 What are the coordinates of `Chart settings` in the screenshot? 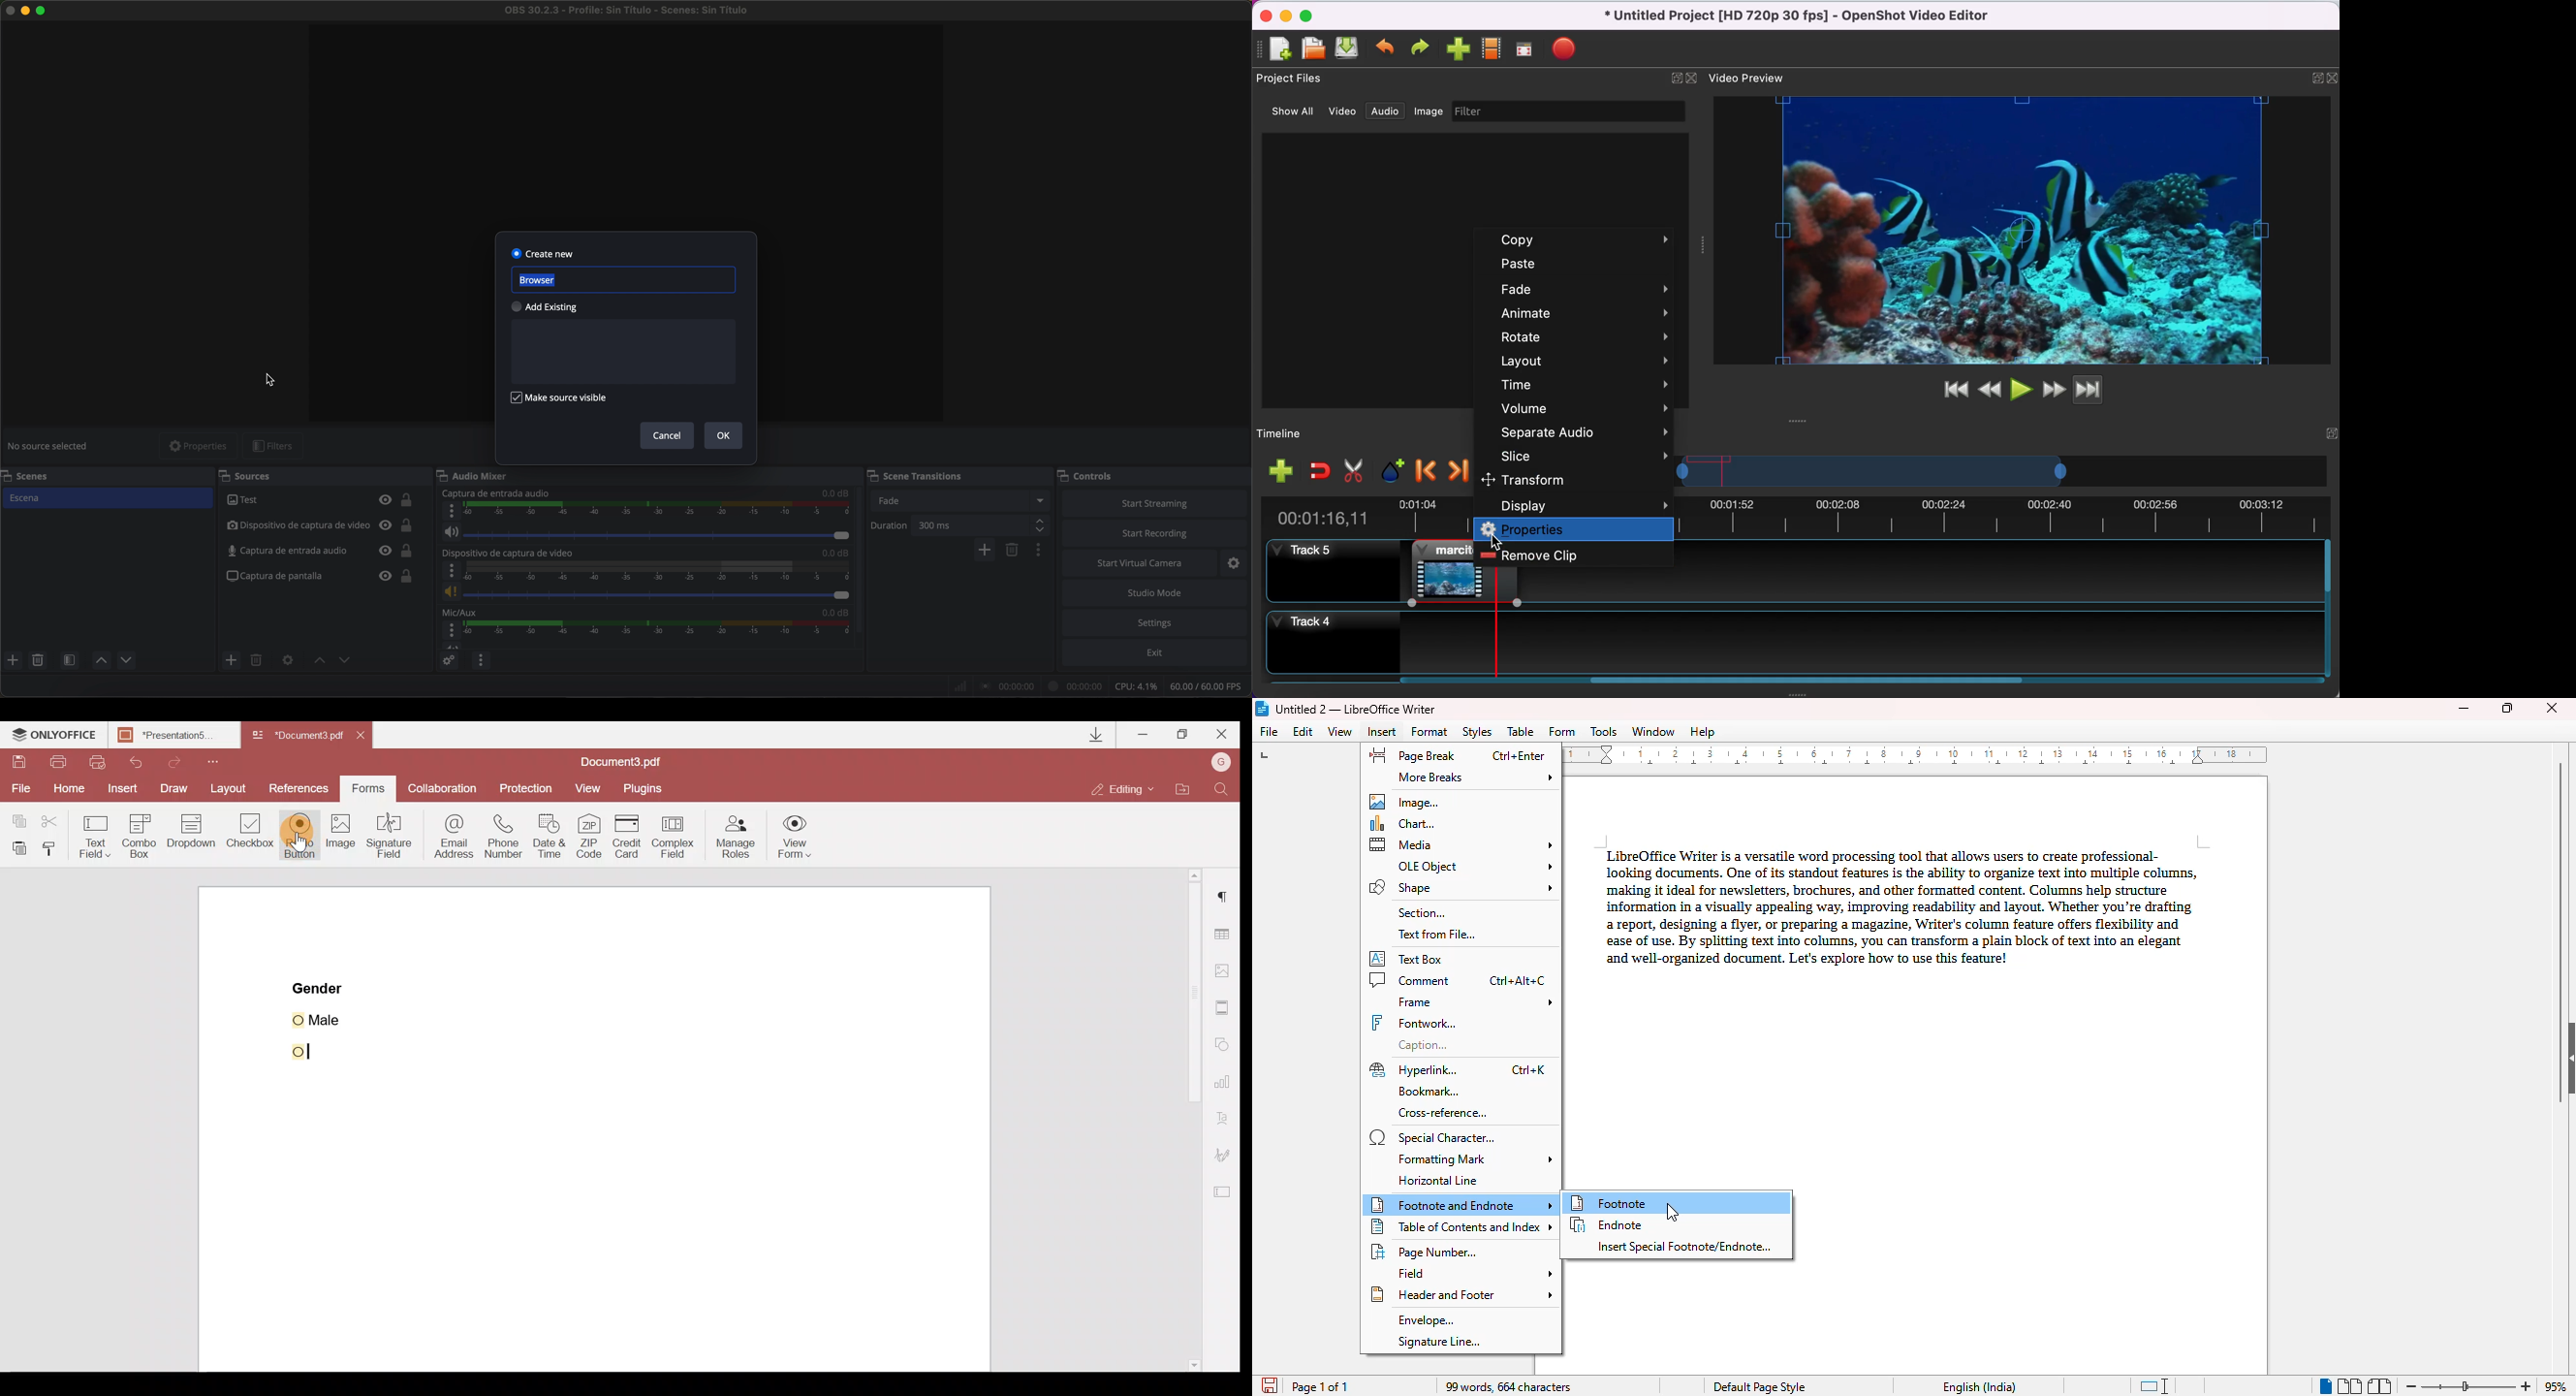 It's located at (1224, 1086).